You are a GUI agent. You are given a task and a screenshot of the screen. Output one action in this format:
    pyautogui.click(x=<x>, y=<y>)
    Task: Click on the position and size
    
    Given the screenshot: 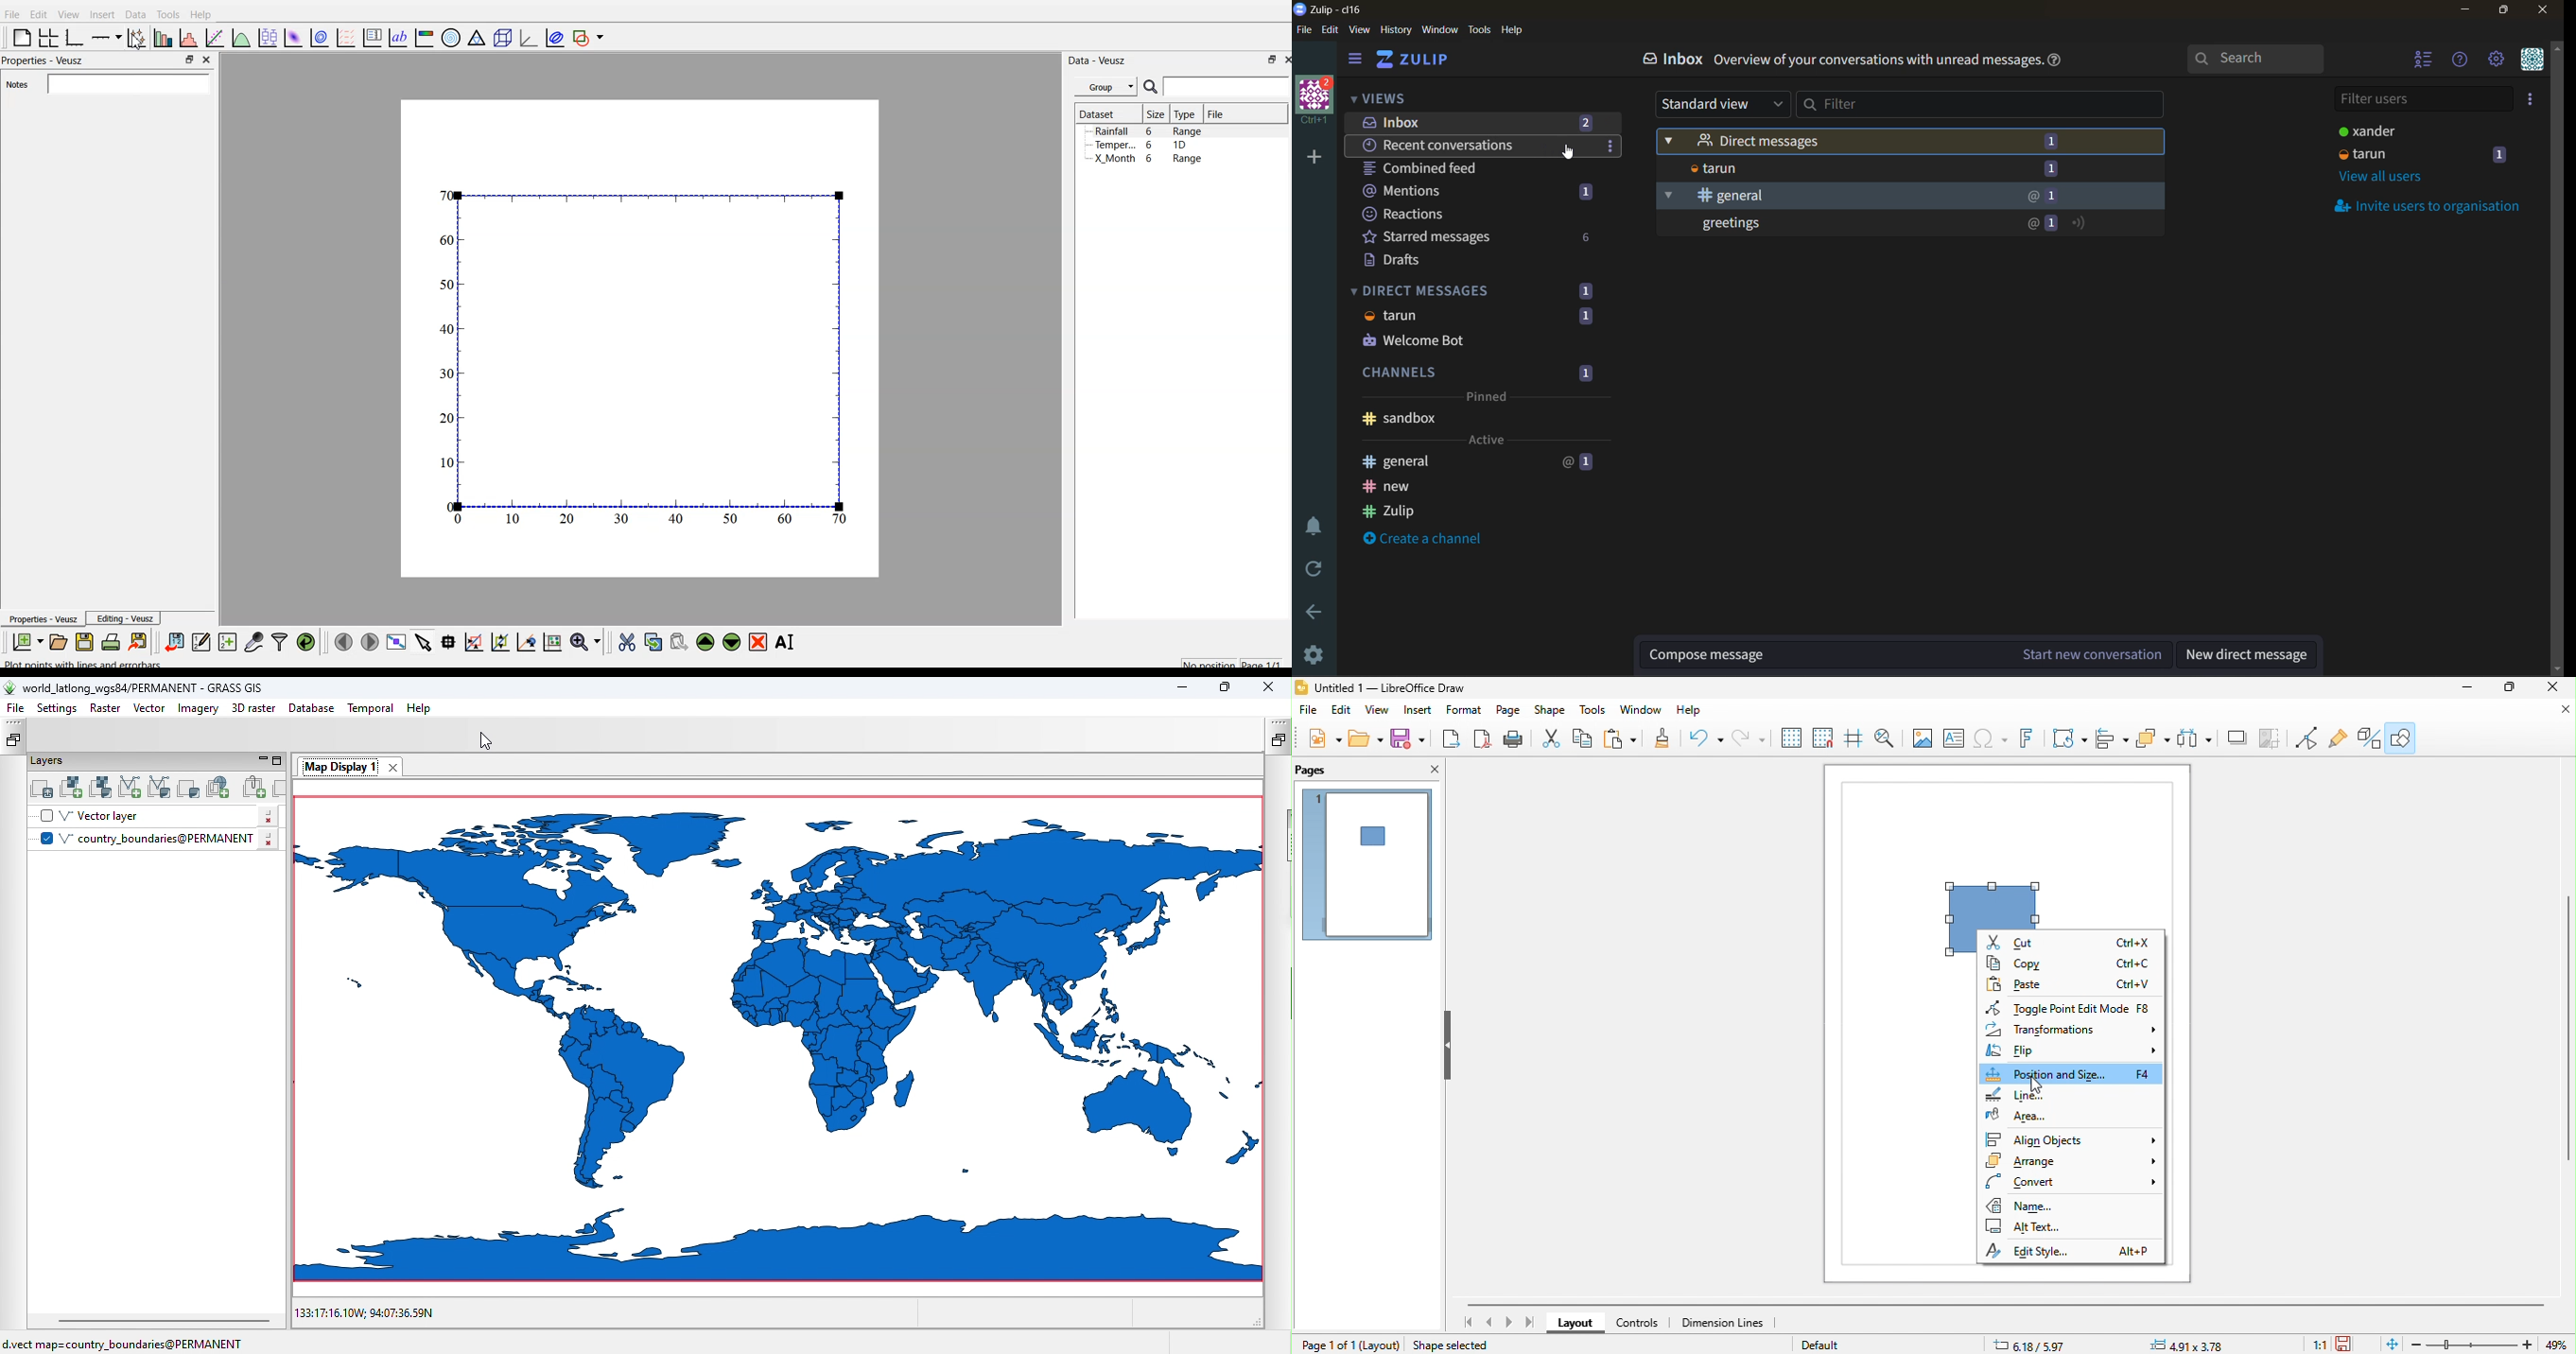 What is the action you would take?
    pyautogui.click(x=2047, y=1074)
    